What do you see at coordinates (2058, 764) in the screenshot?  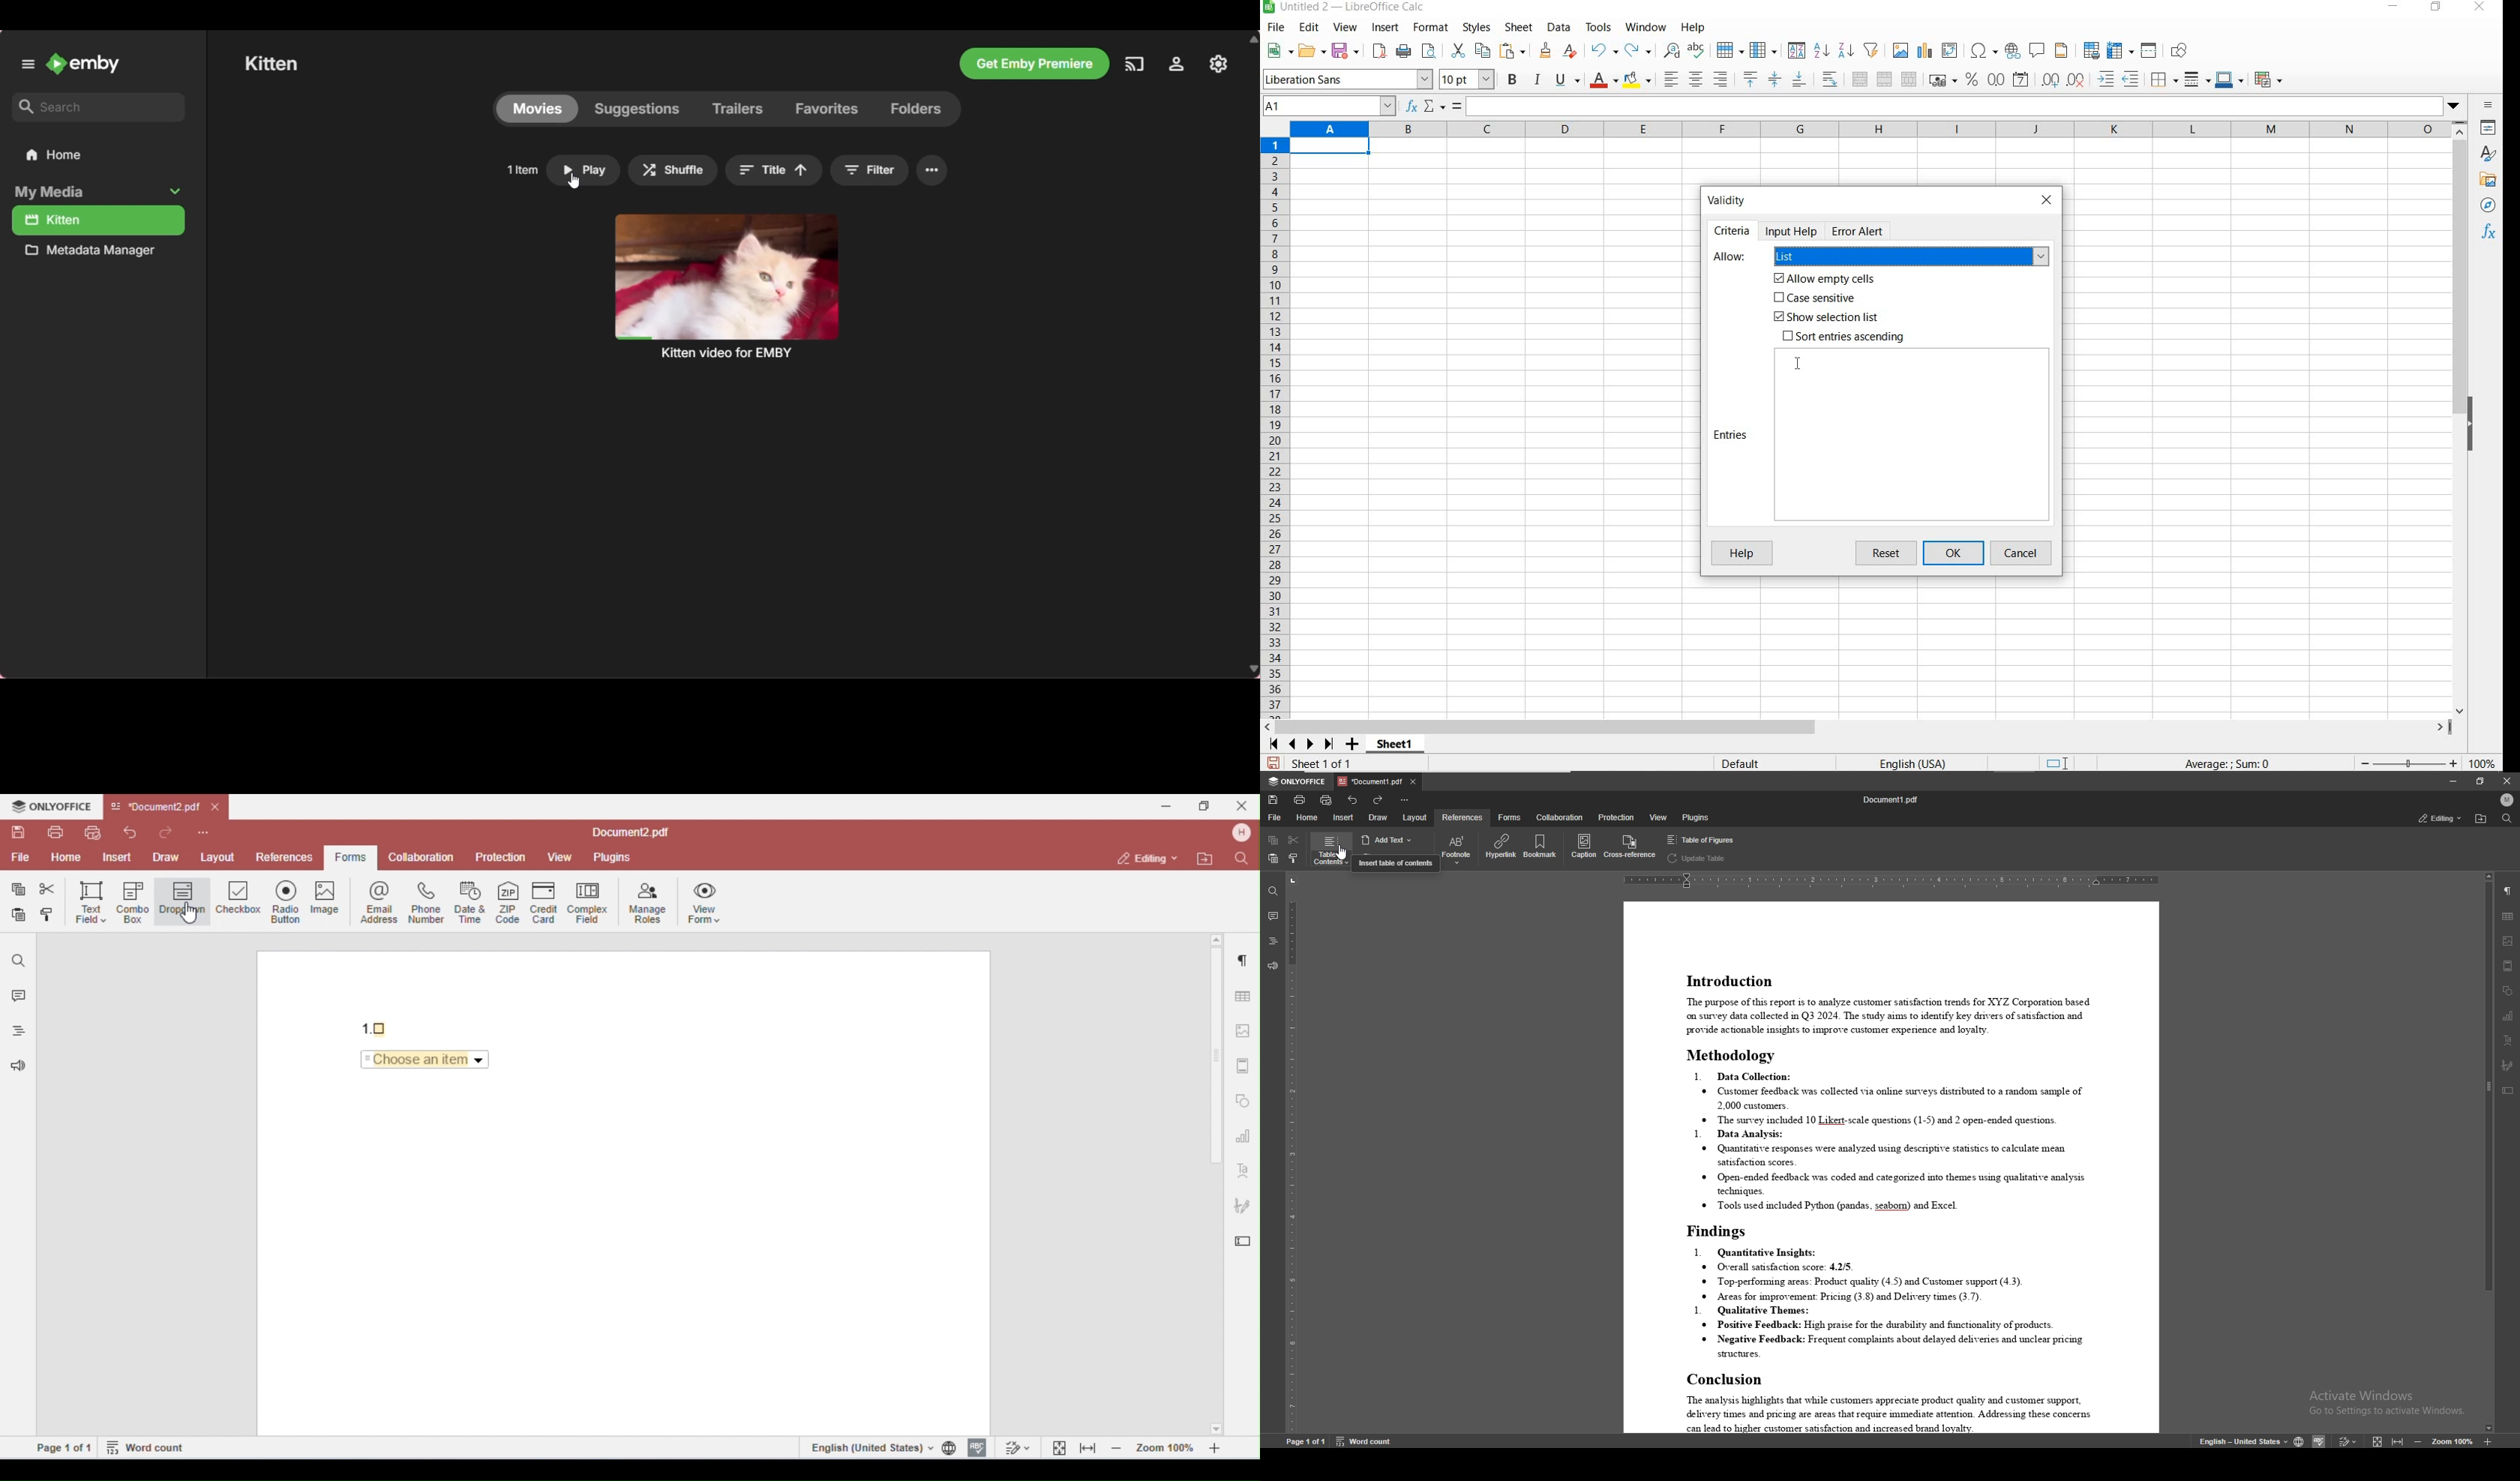 I see `standard selection` at bounding box center [2058, 764].